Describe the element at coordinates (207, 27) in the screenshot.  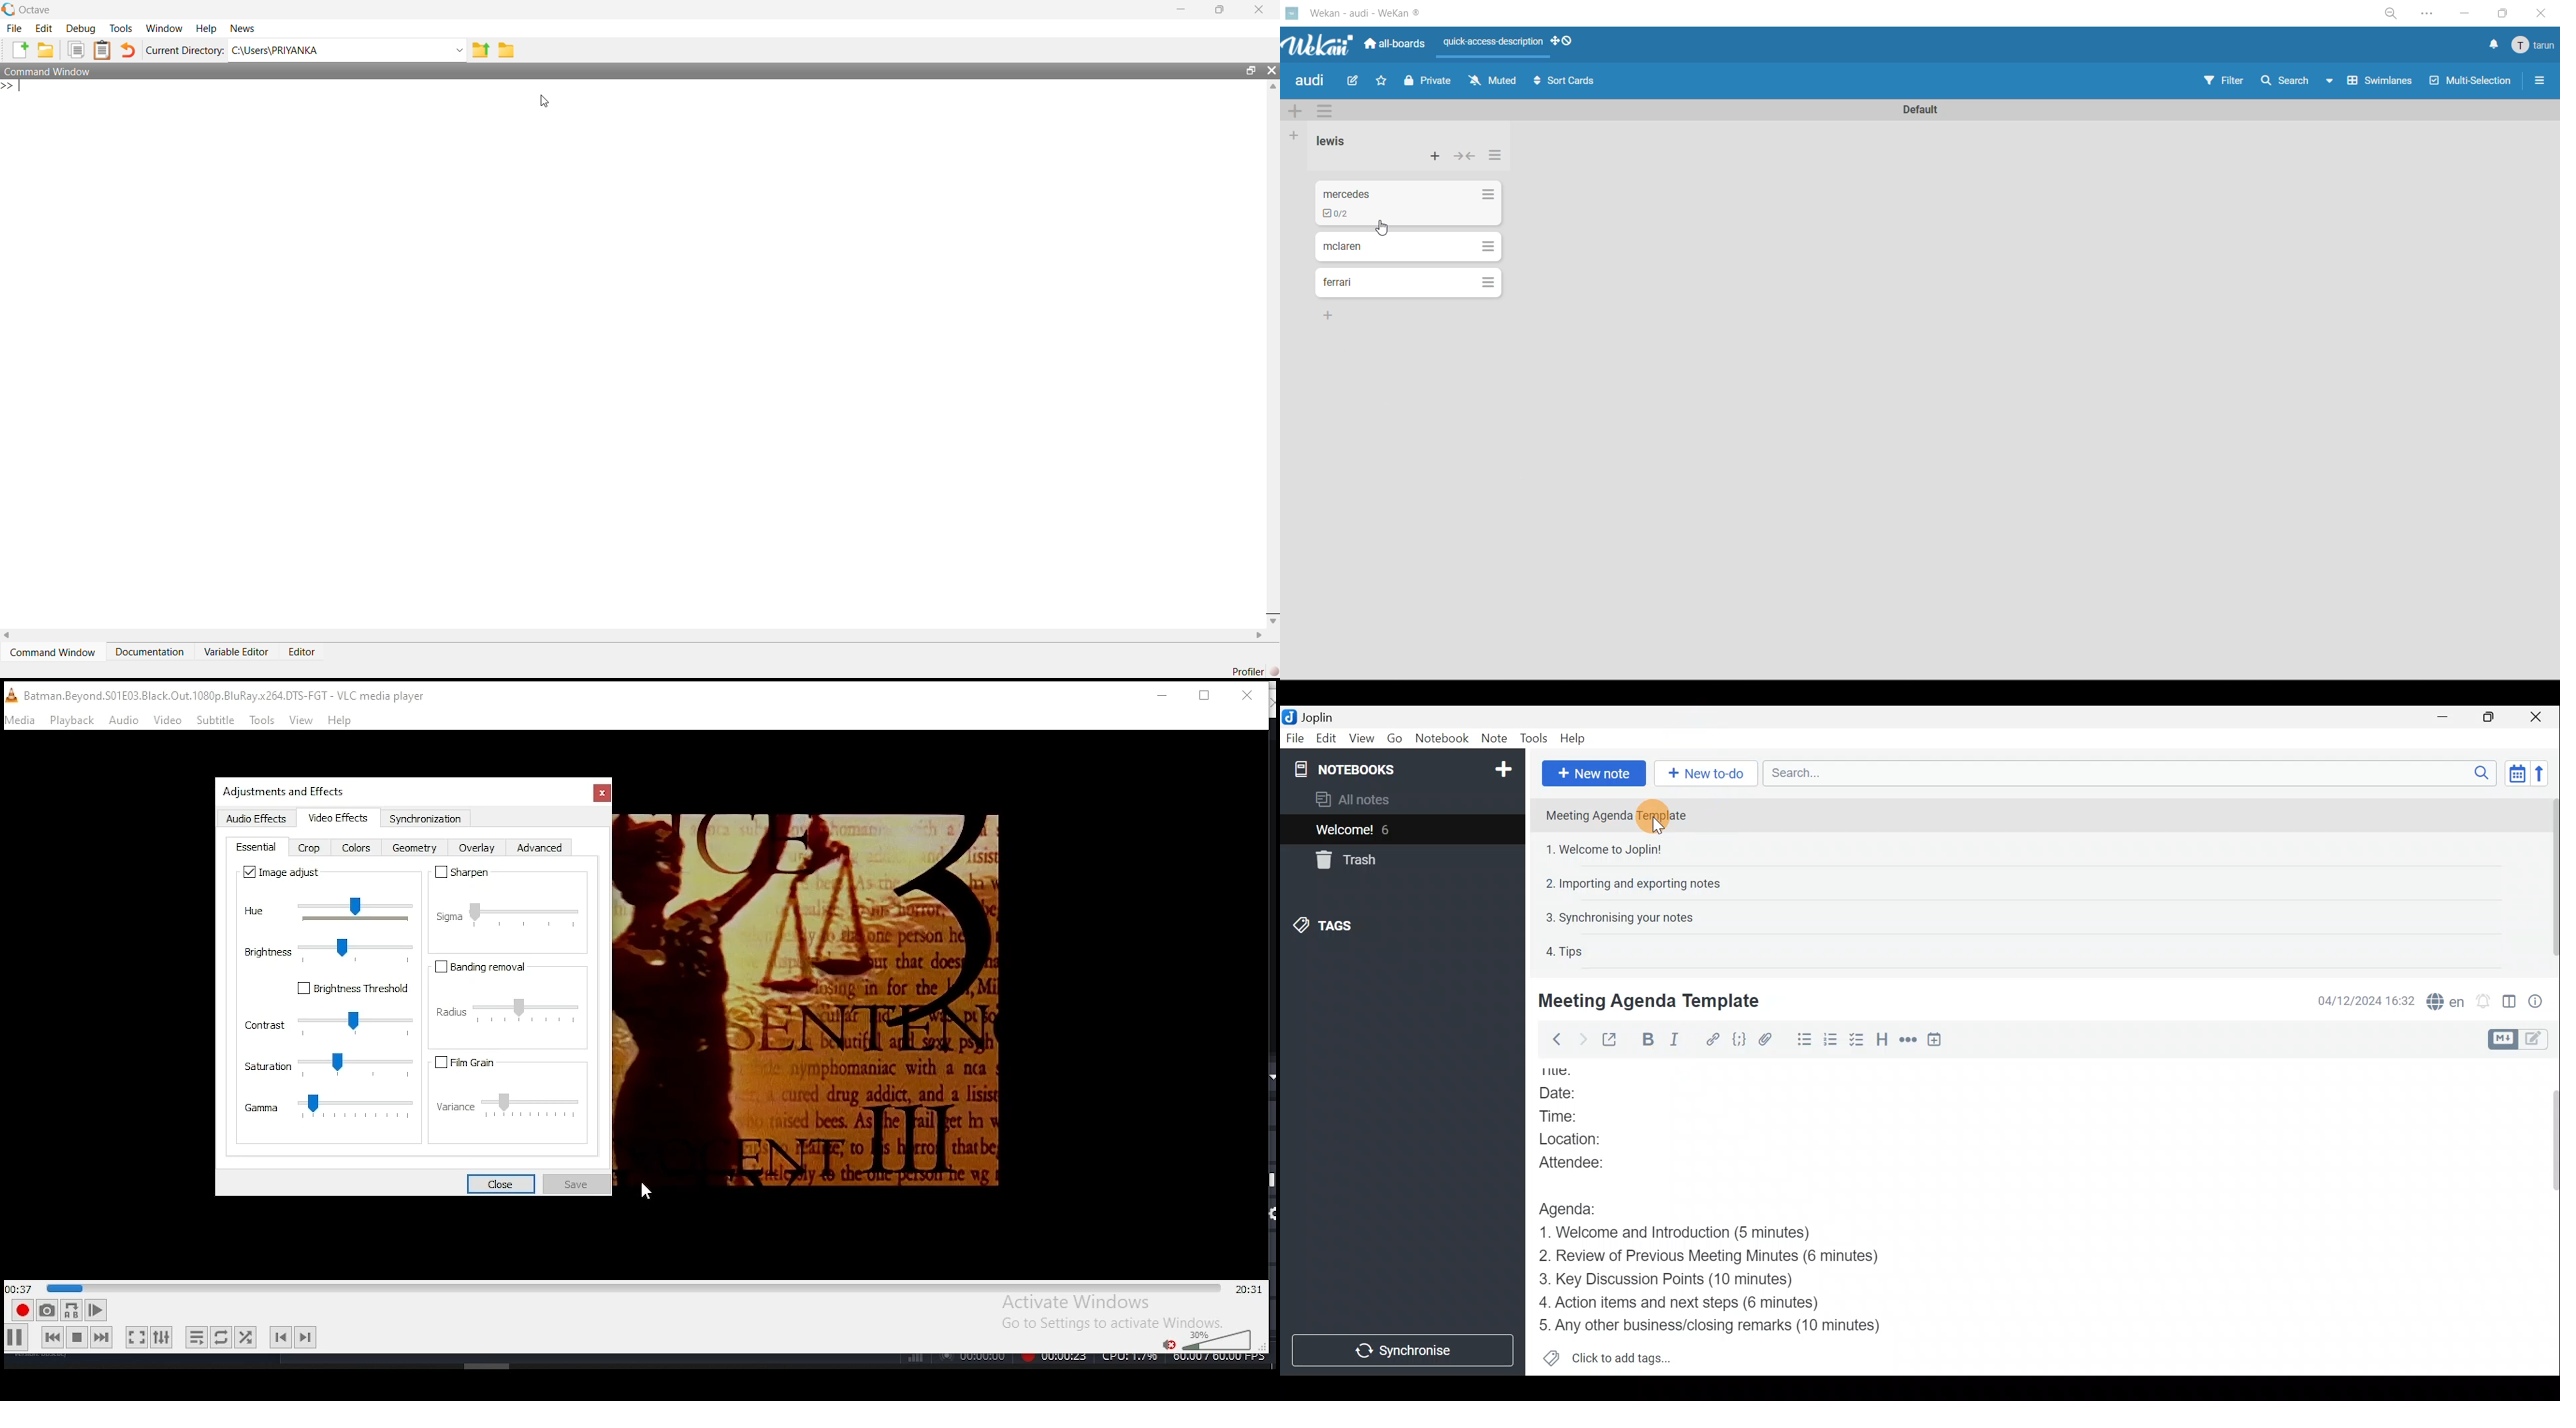
I see `Help` at that location.